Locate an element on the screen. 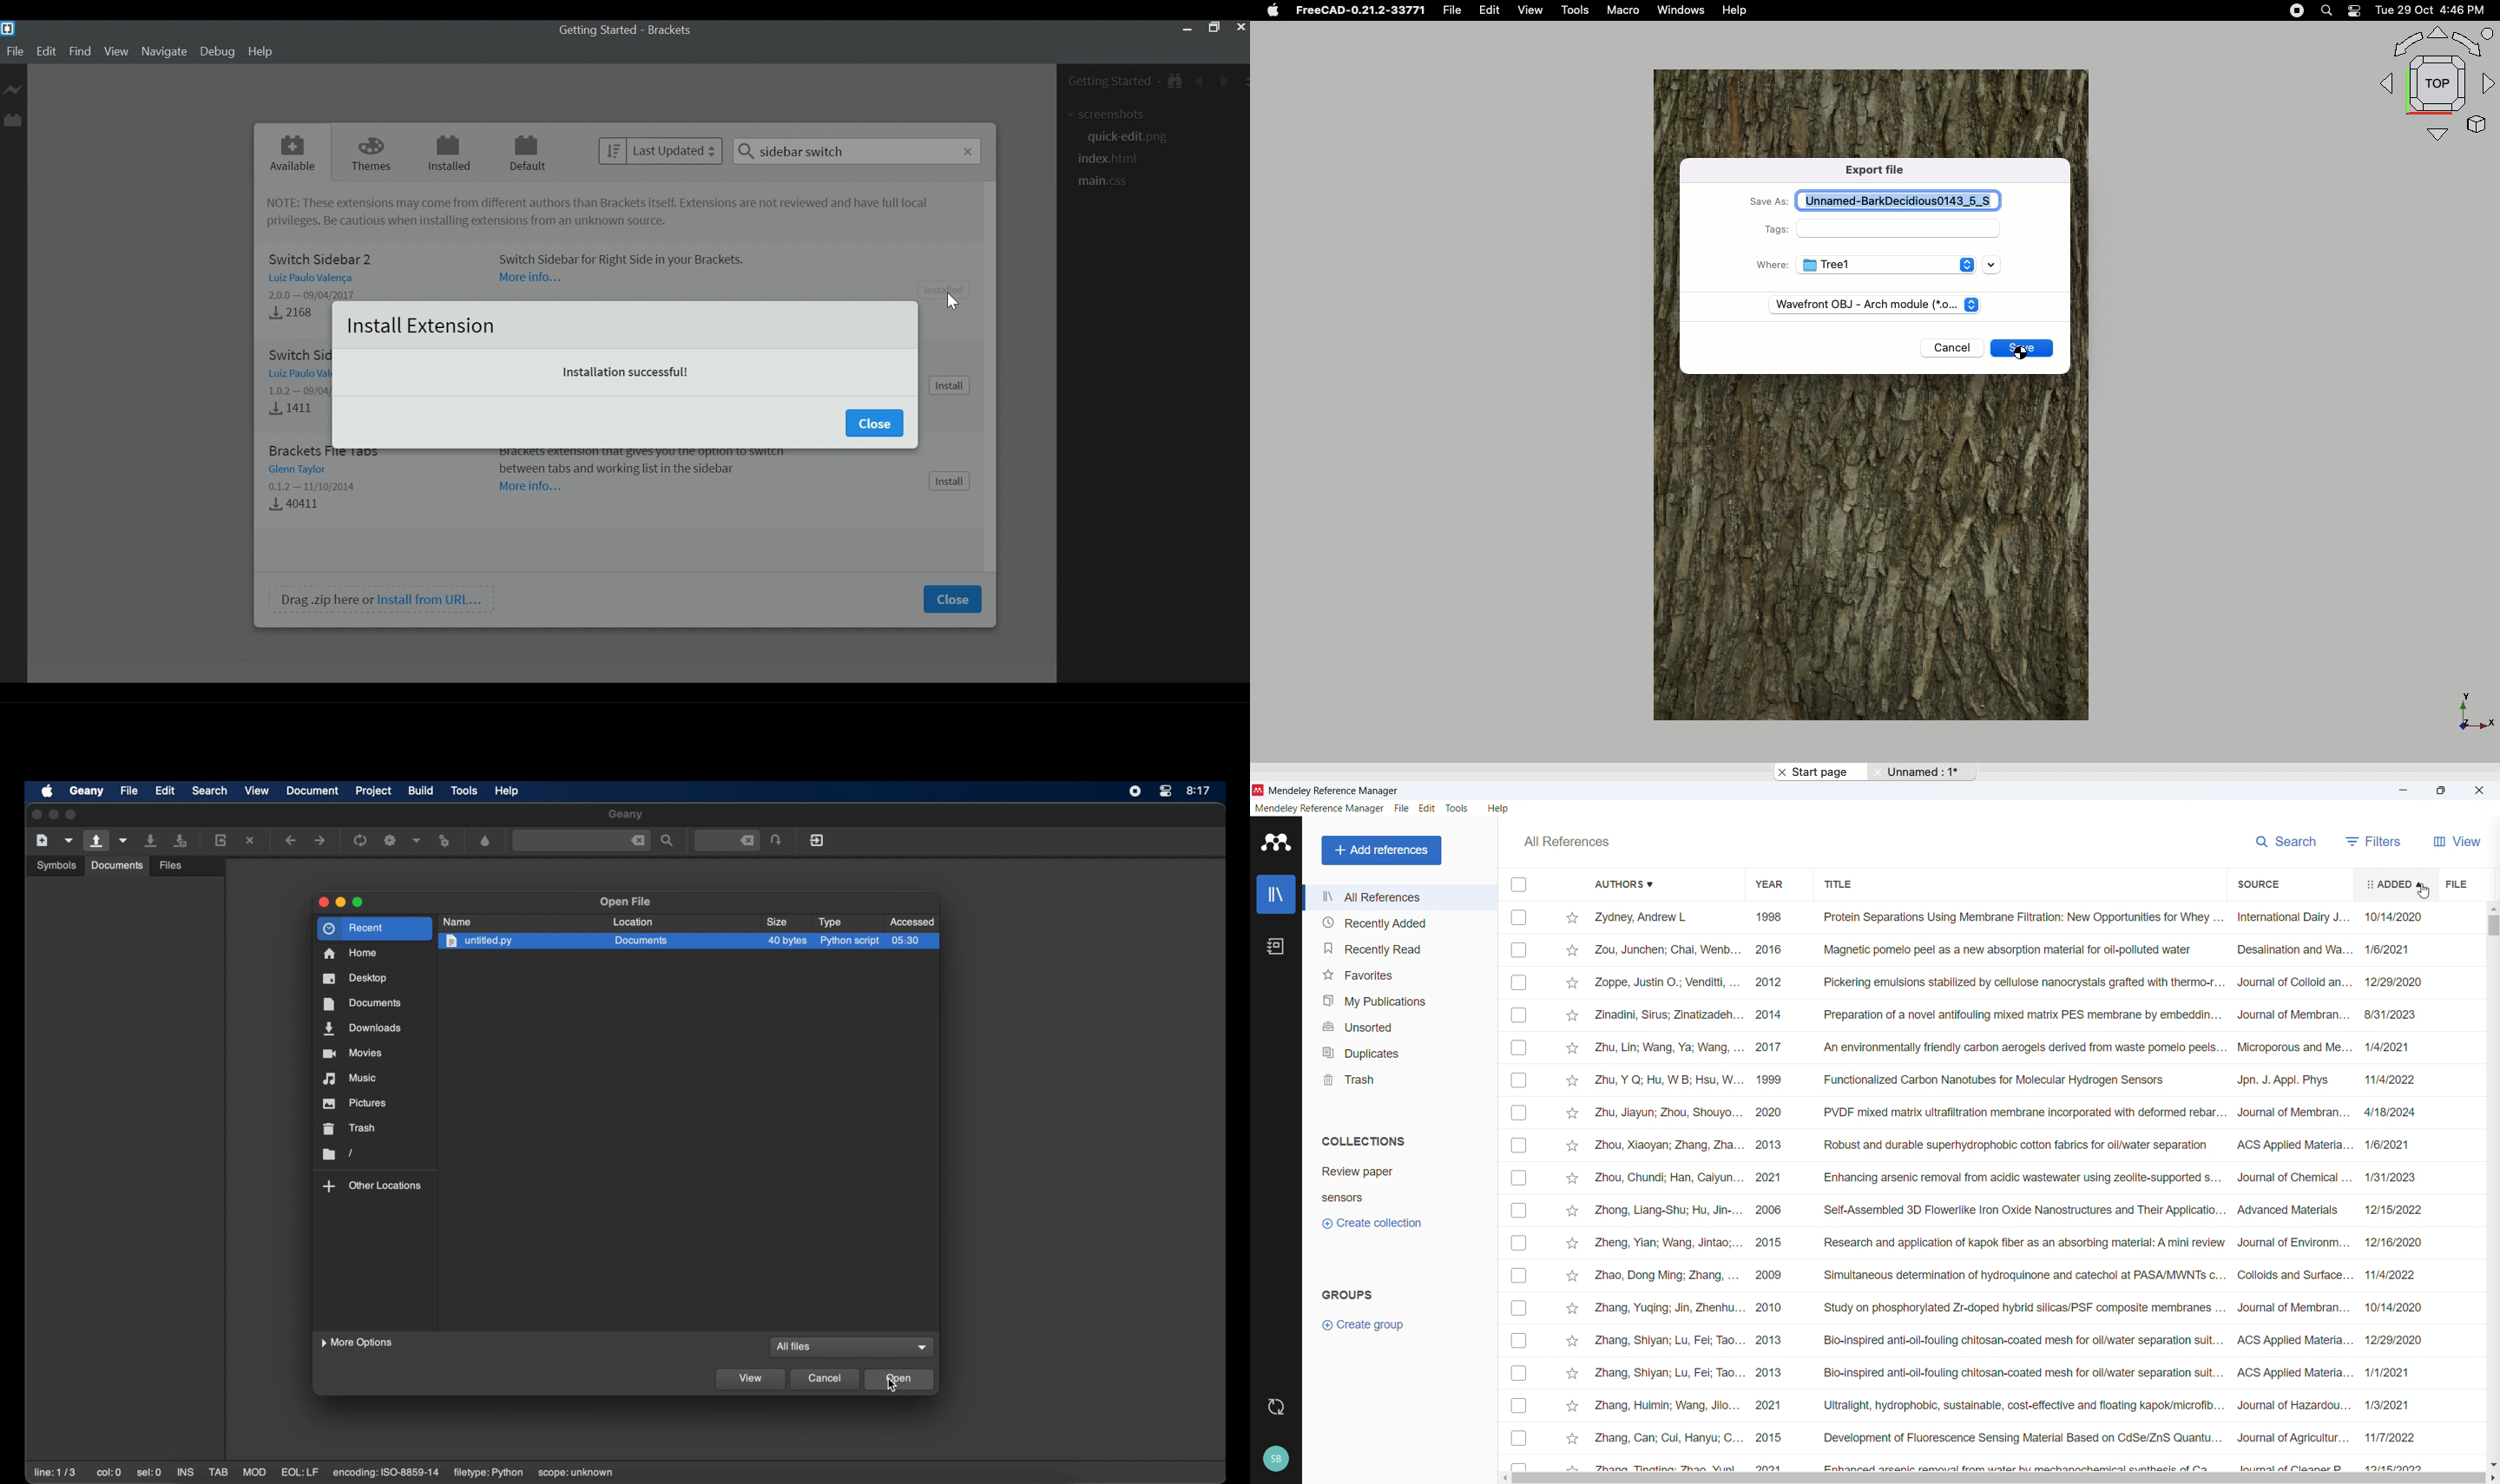  Select all  is located at coordinates (1518, 884).